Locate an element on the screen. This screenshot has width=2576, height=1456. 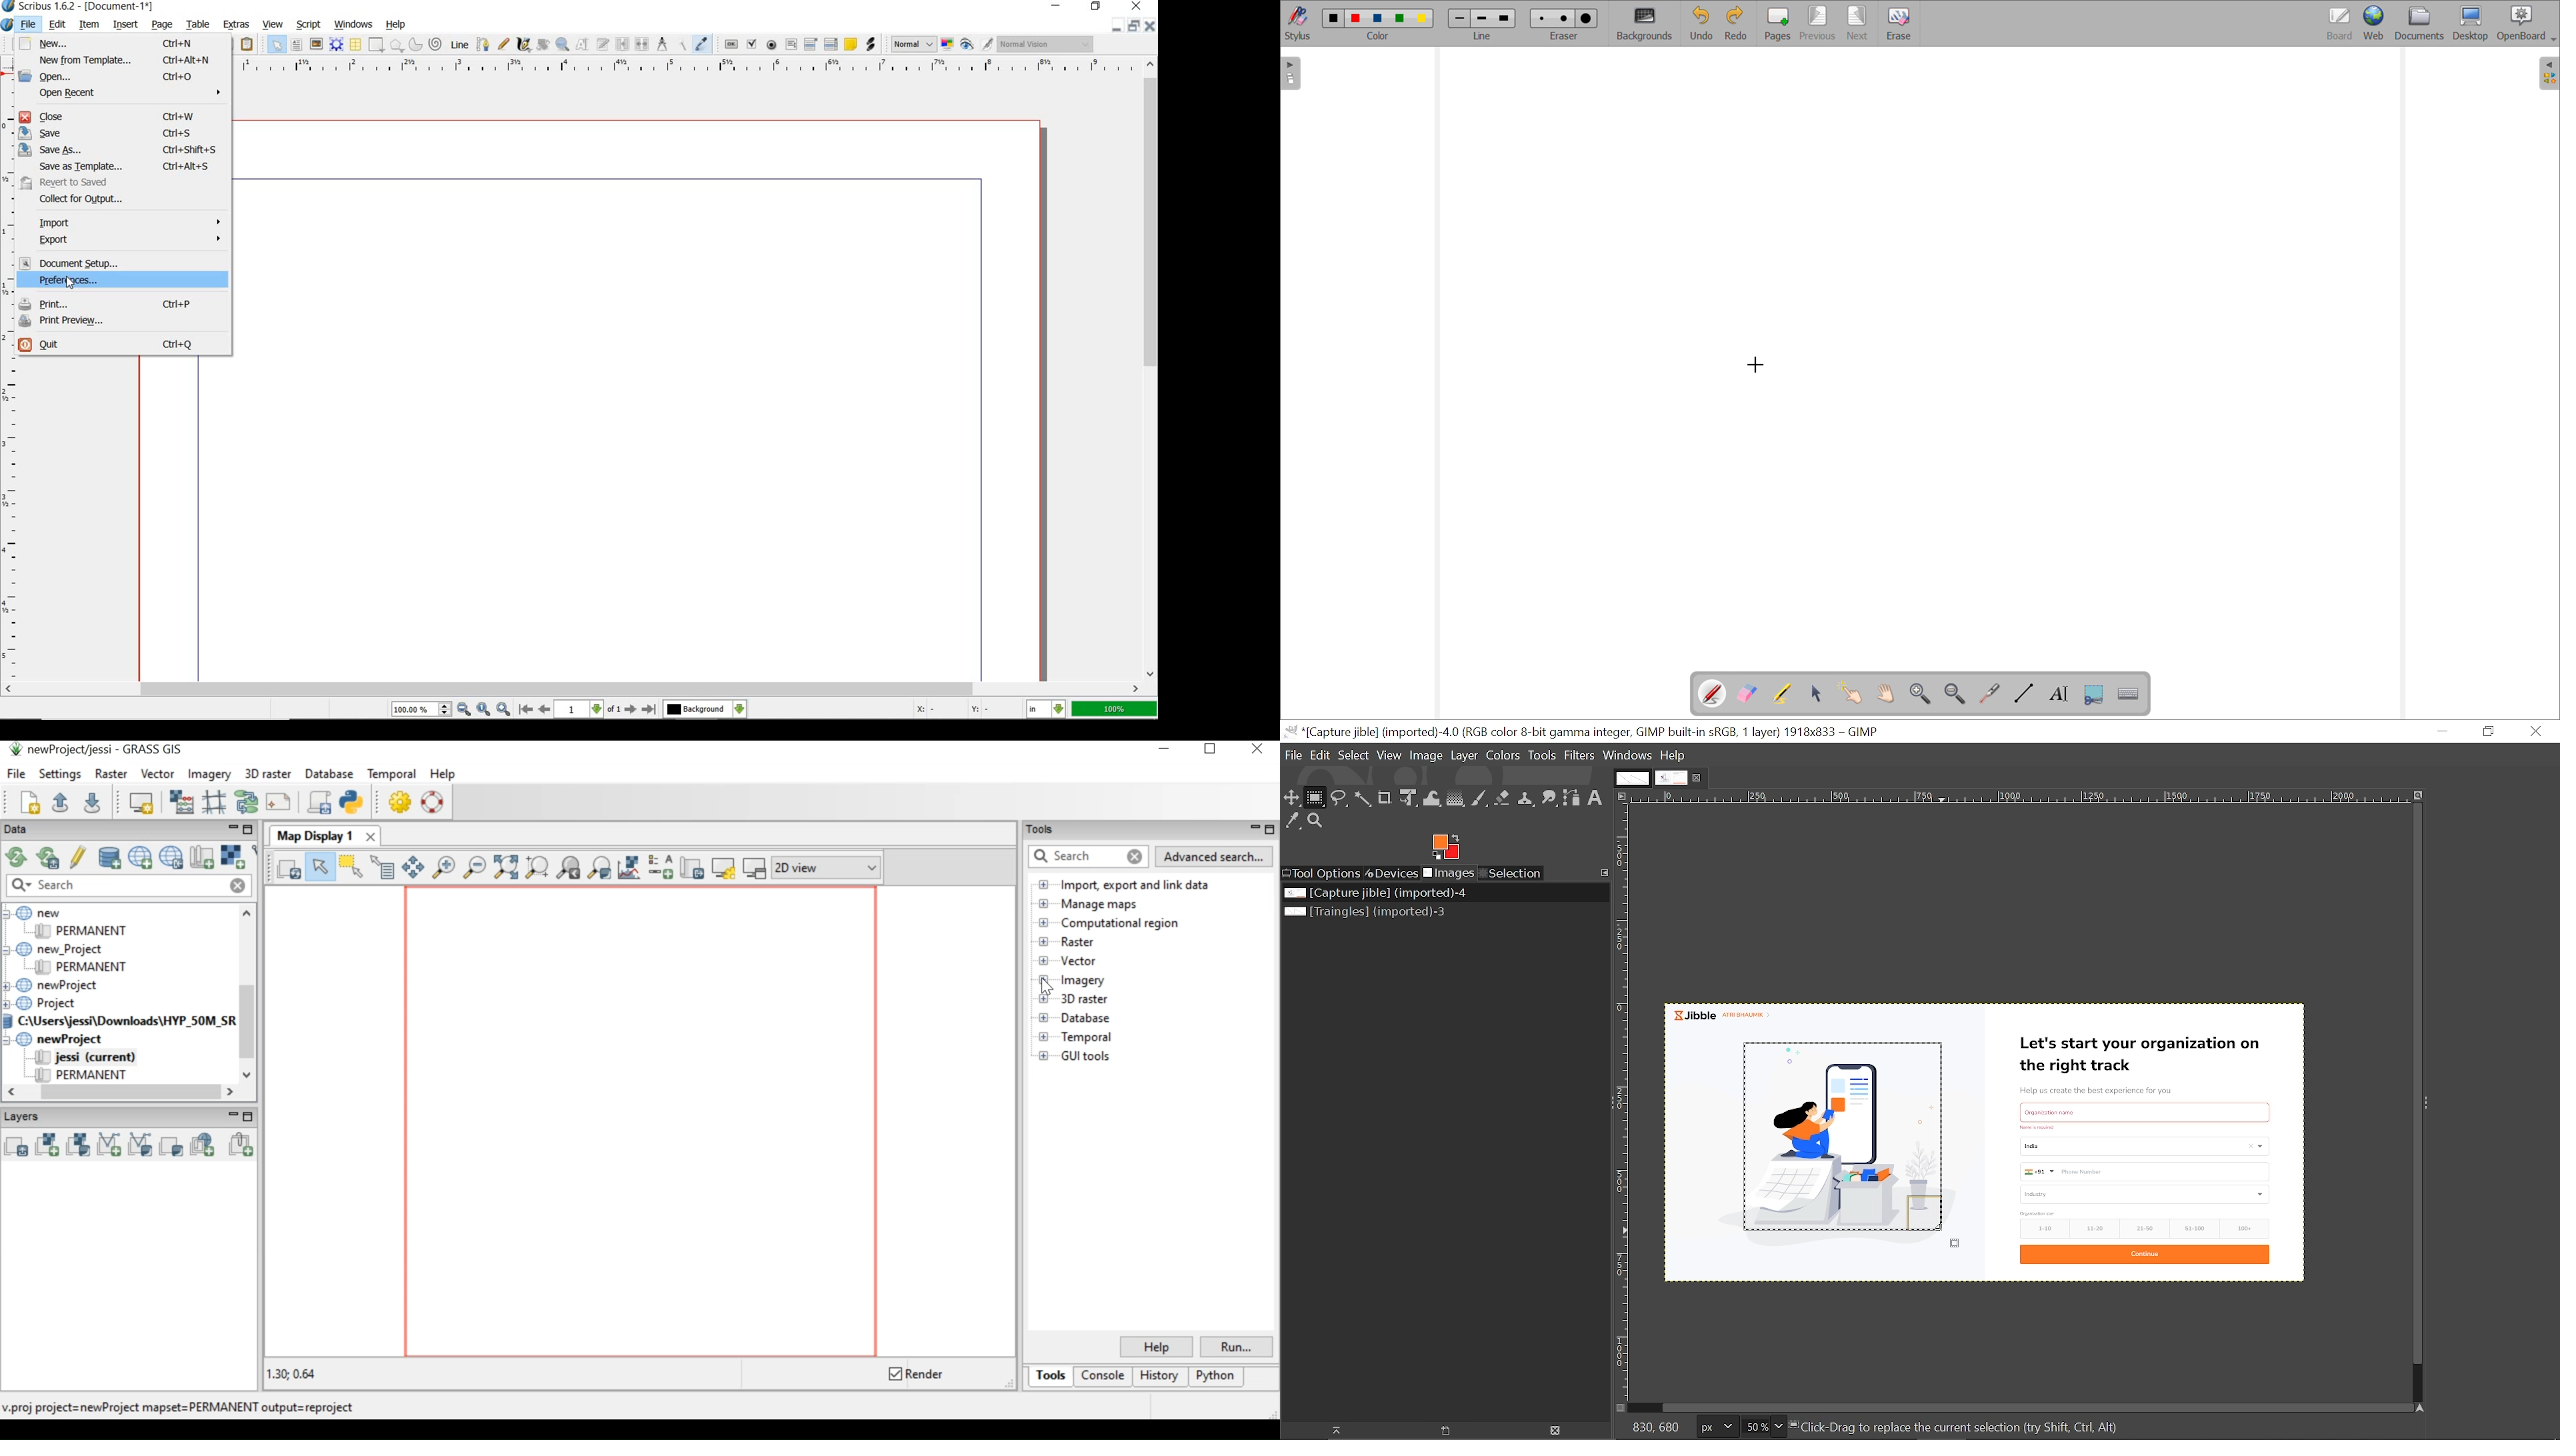
color is located at coordinates (1421, 19).